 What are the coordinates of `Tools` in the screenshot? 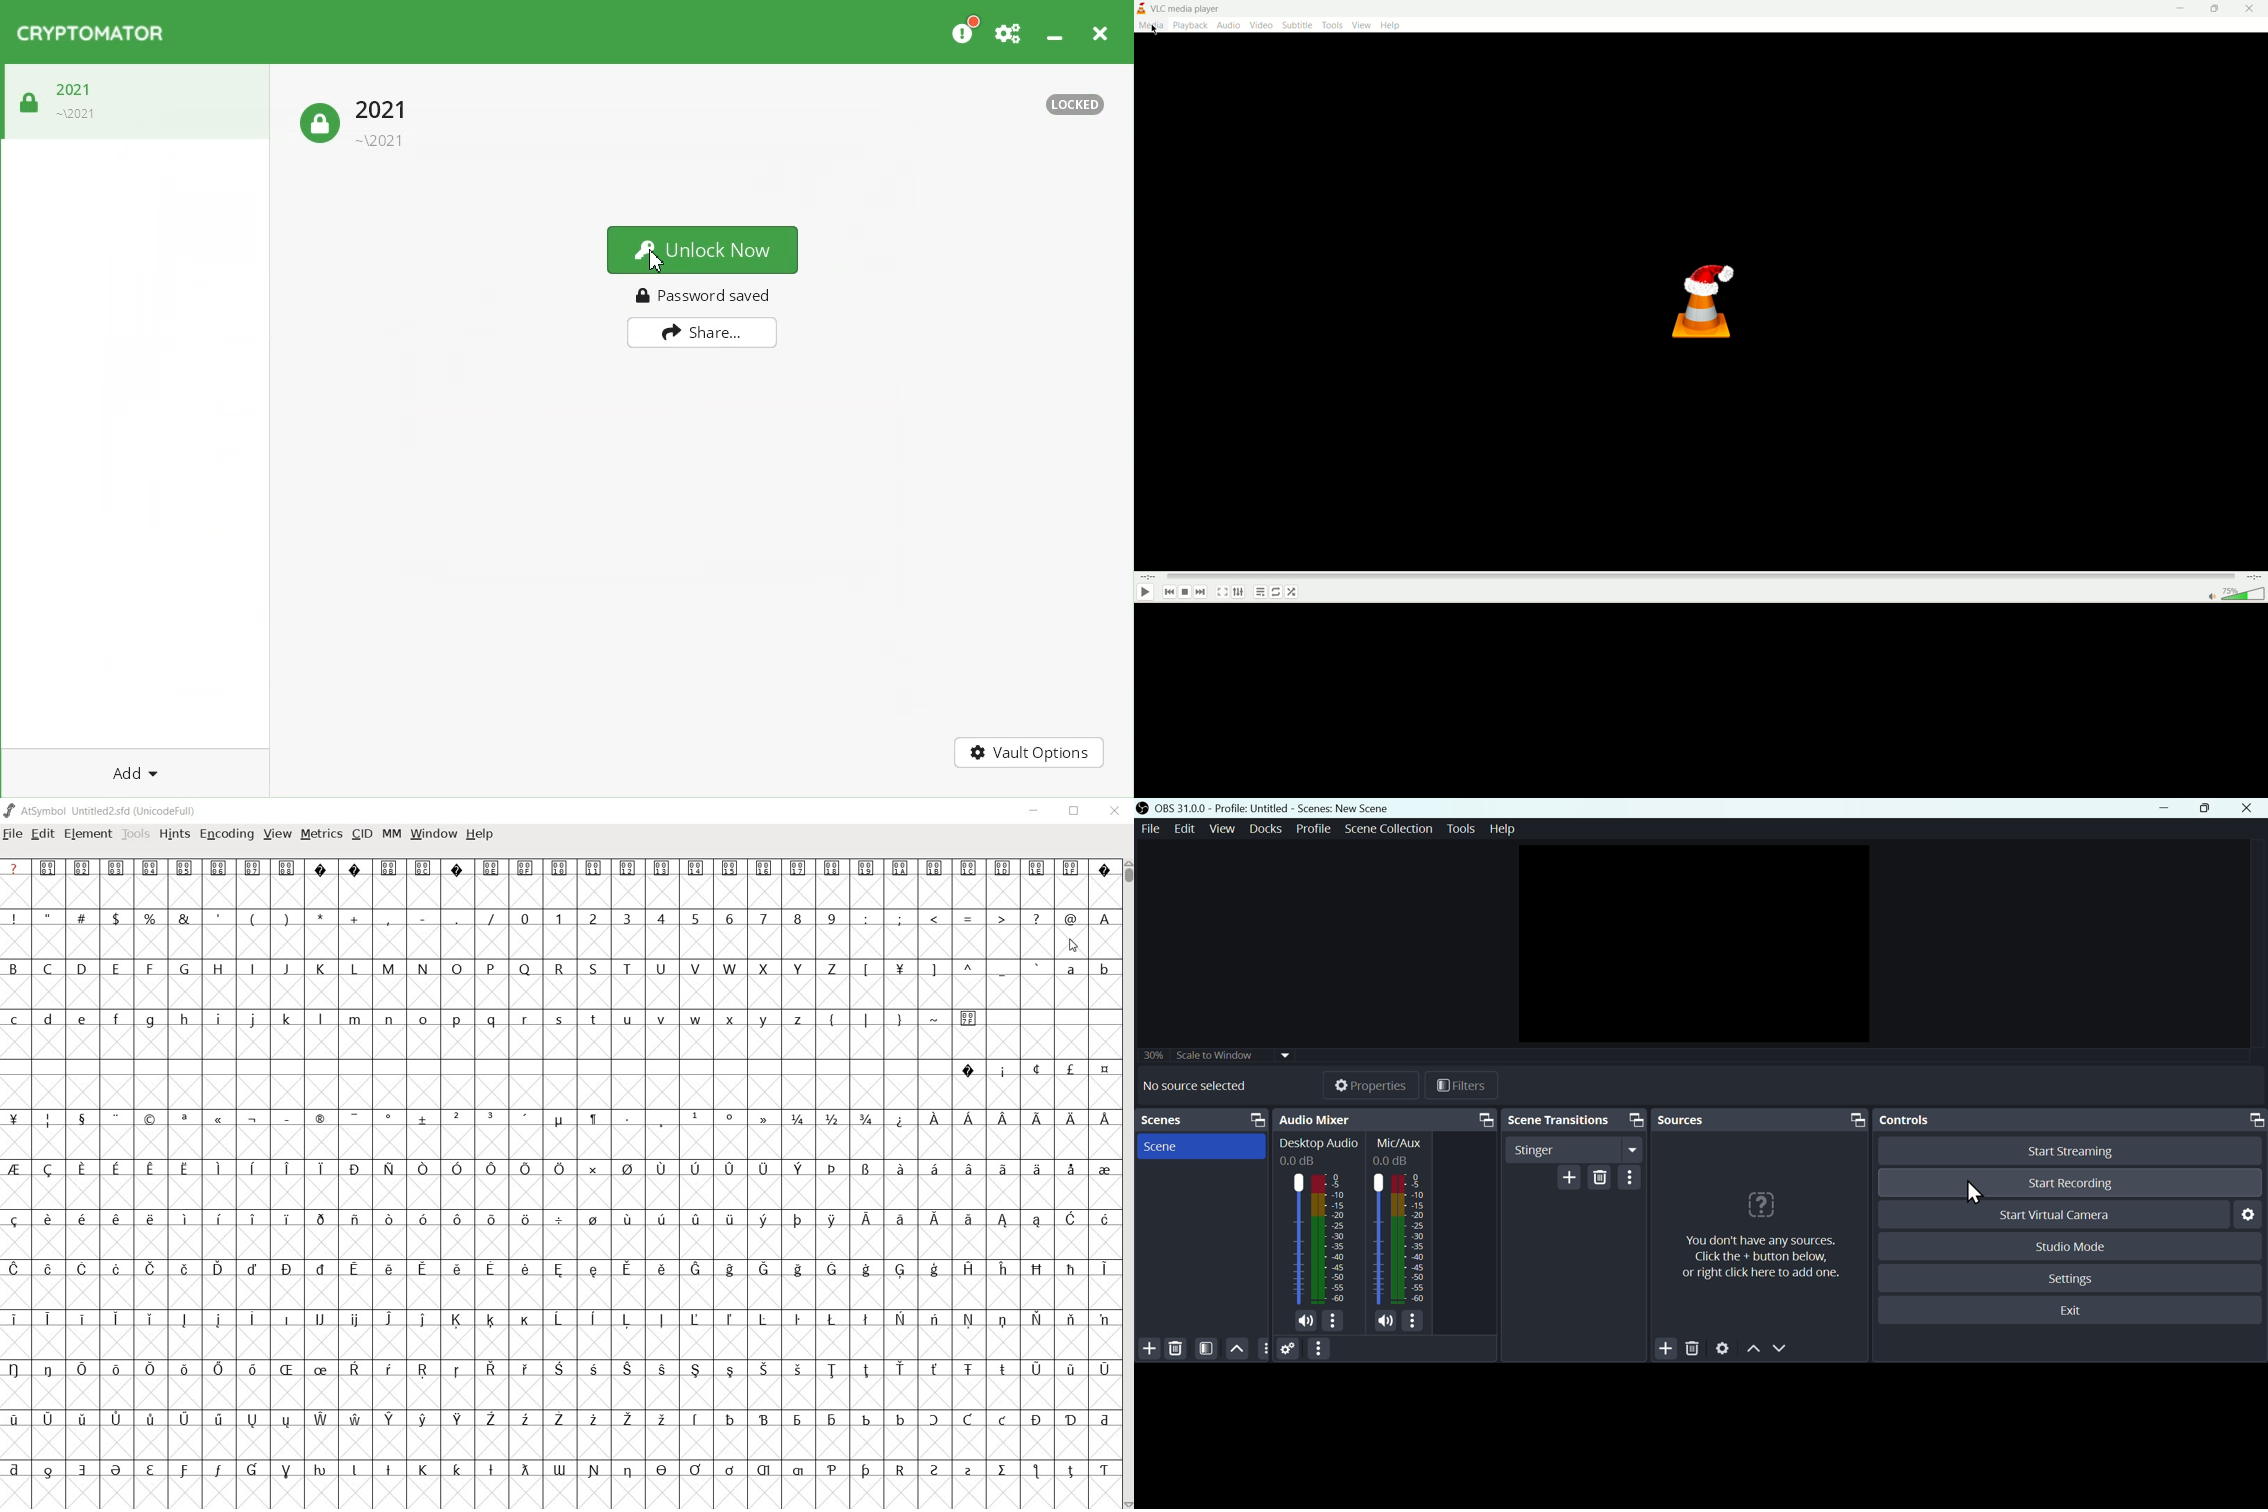 It's located at (1461, 829).